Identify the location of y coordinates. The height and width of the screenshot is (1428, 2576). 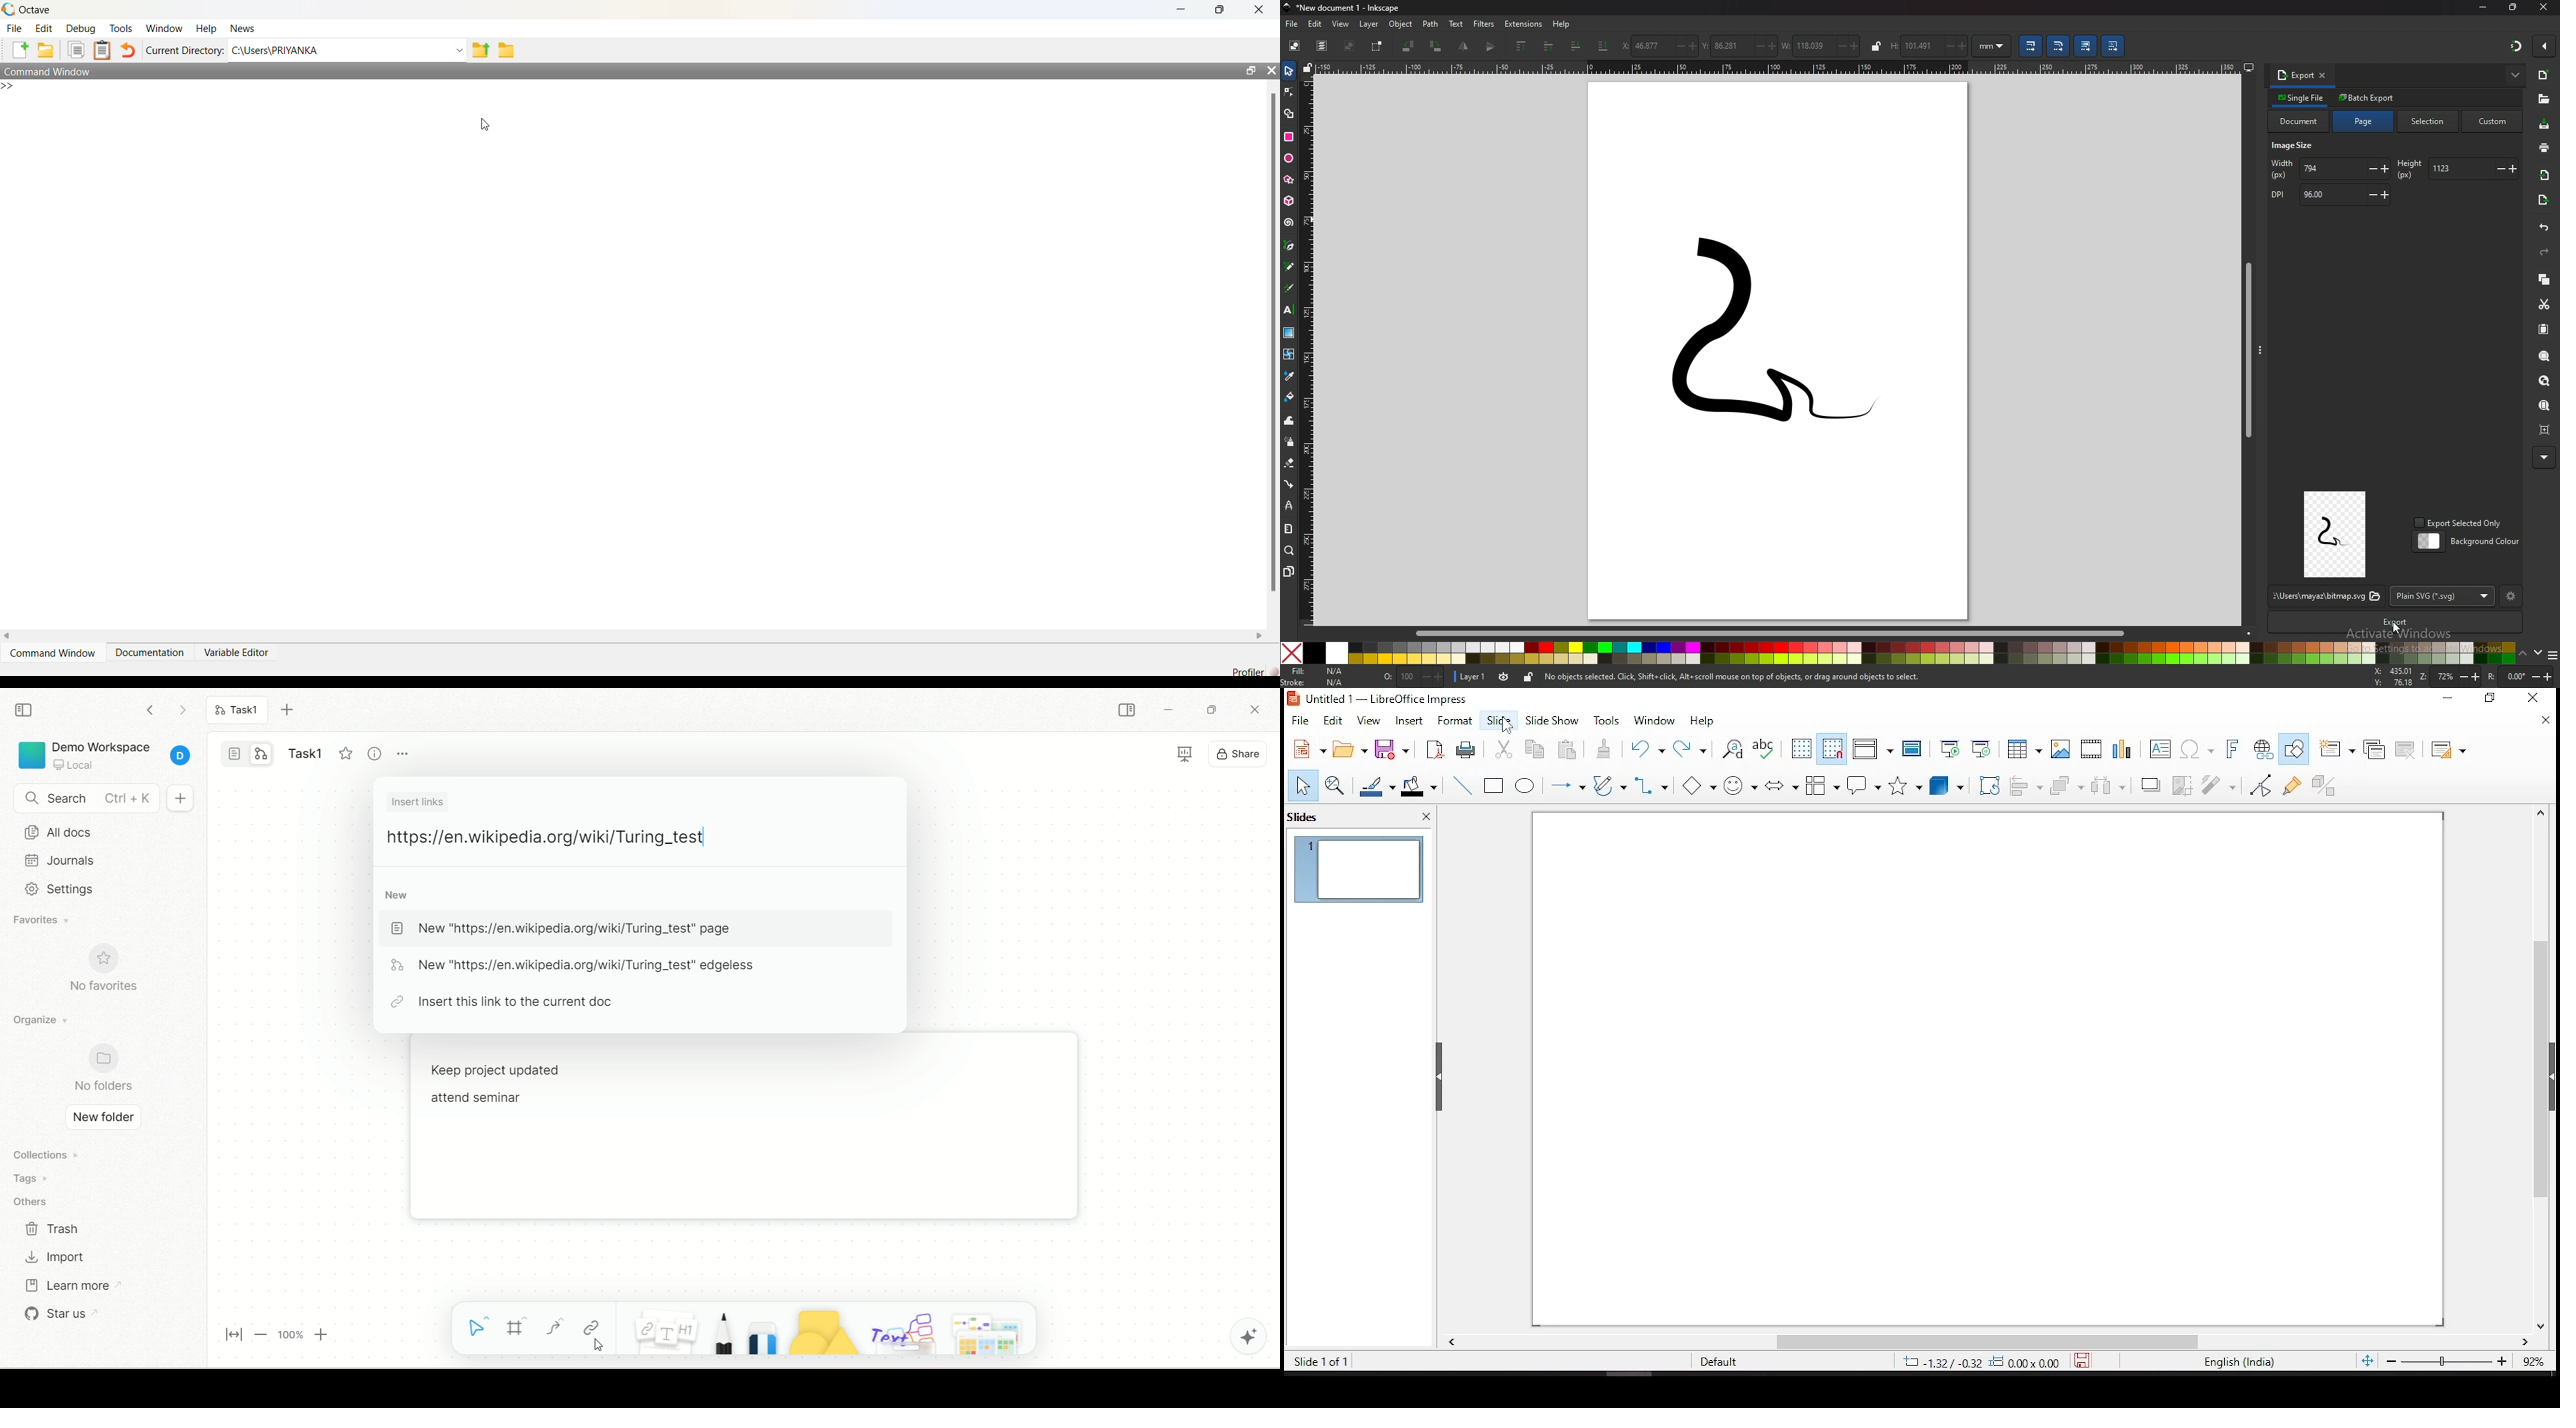
(1739, 45).